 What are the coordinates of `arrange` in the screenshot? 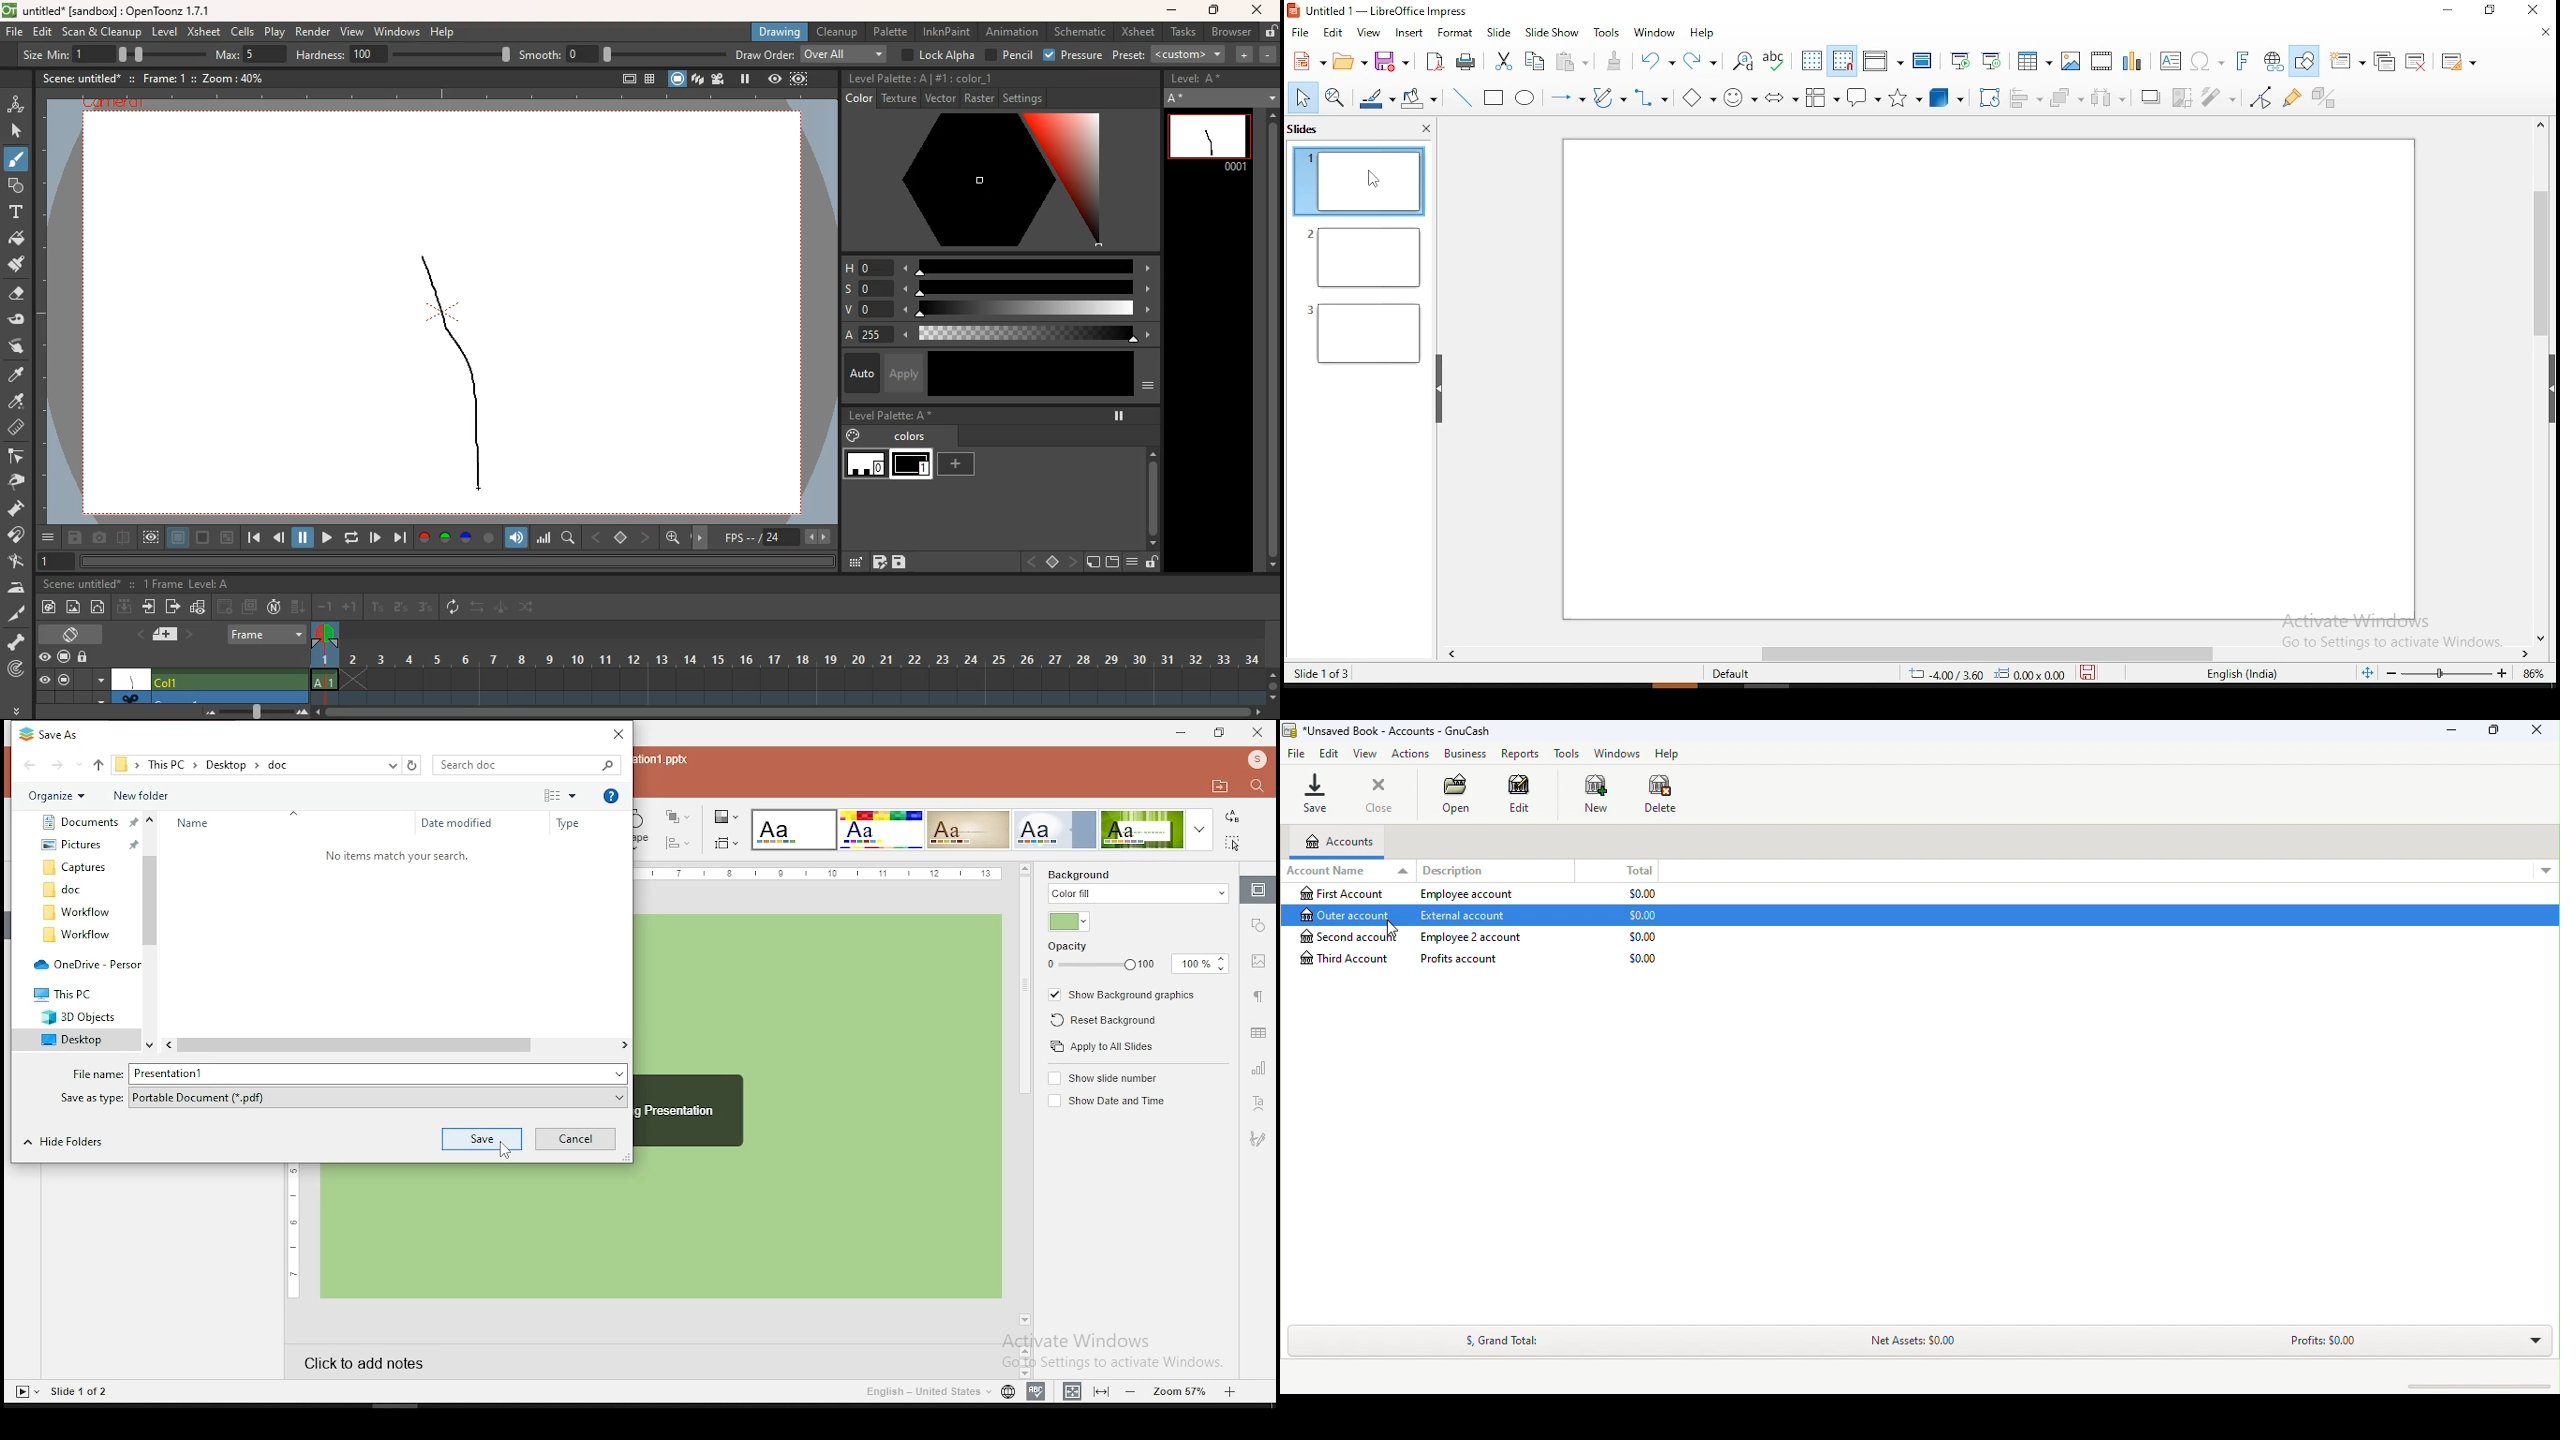 It's located at (2068, 97).